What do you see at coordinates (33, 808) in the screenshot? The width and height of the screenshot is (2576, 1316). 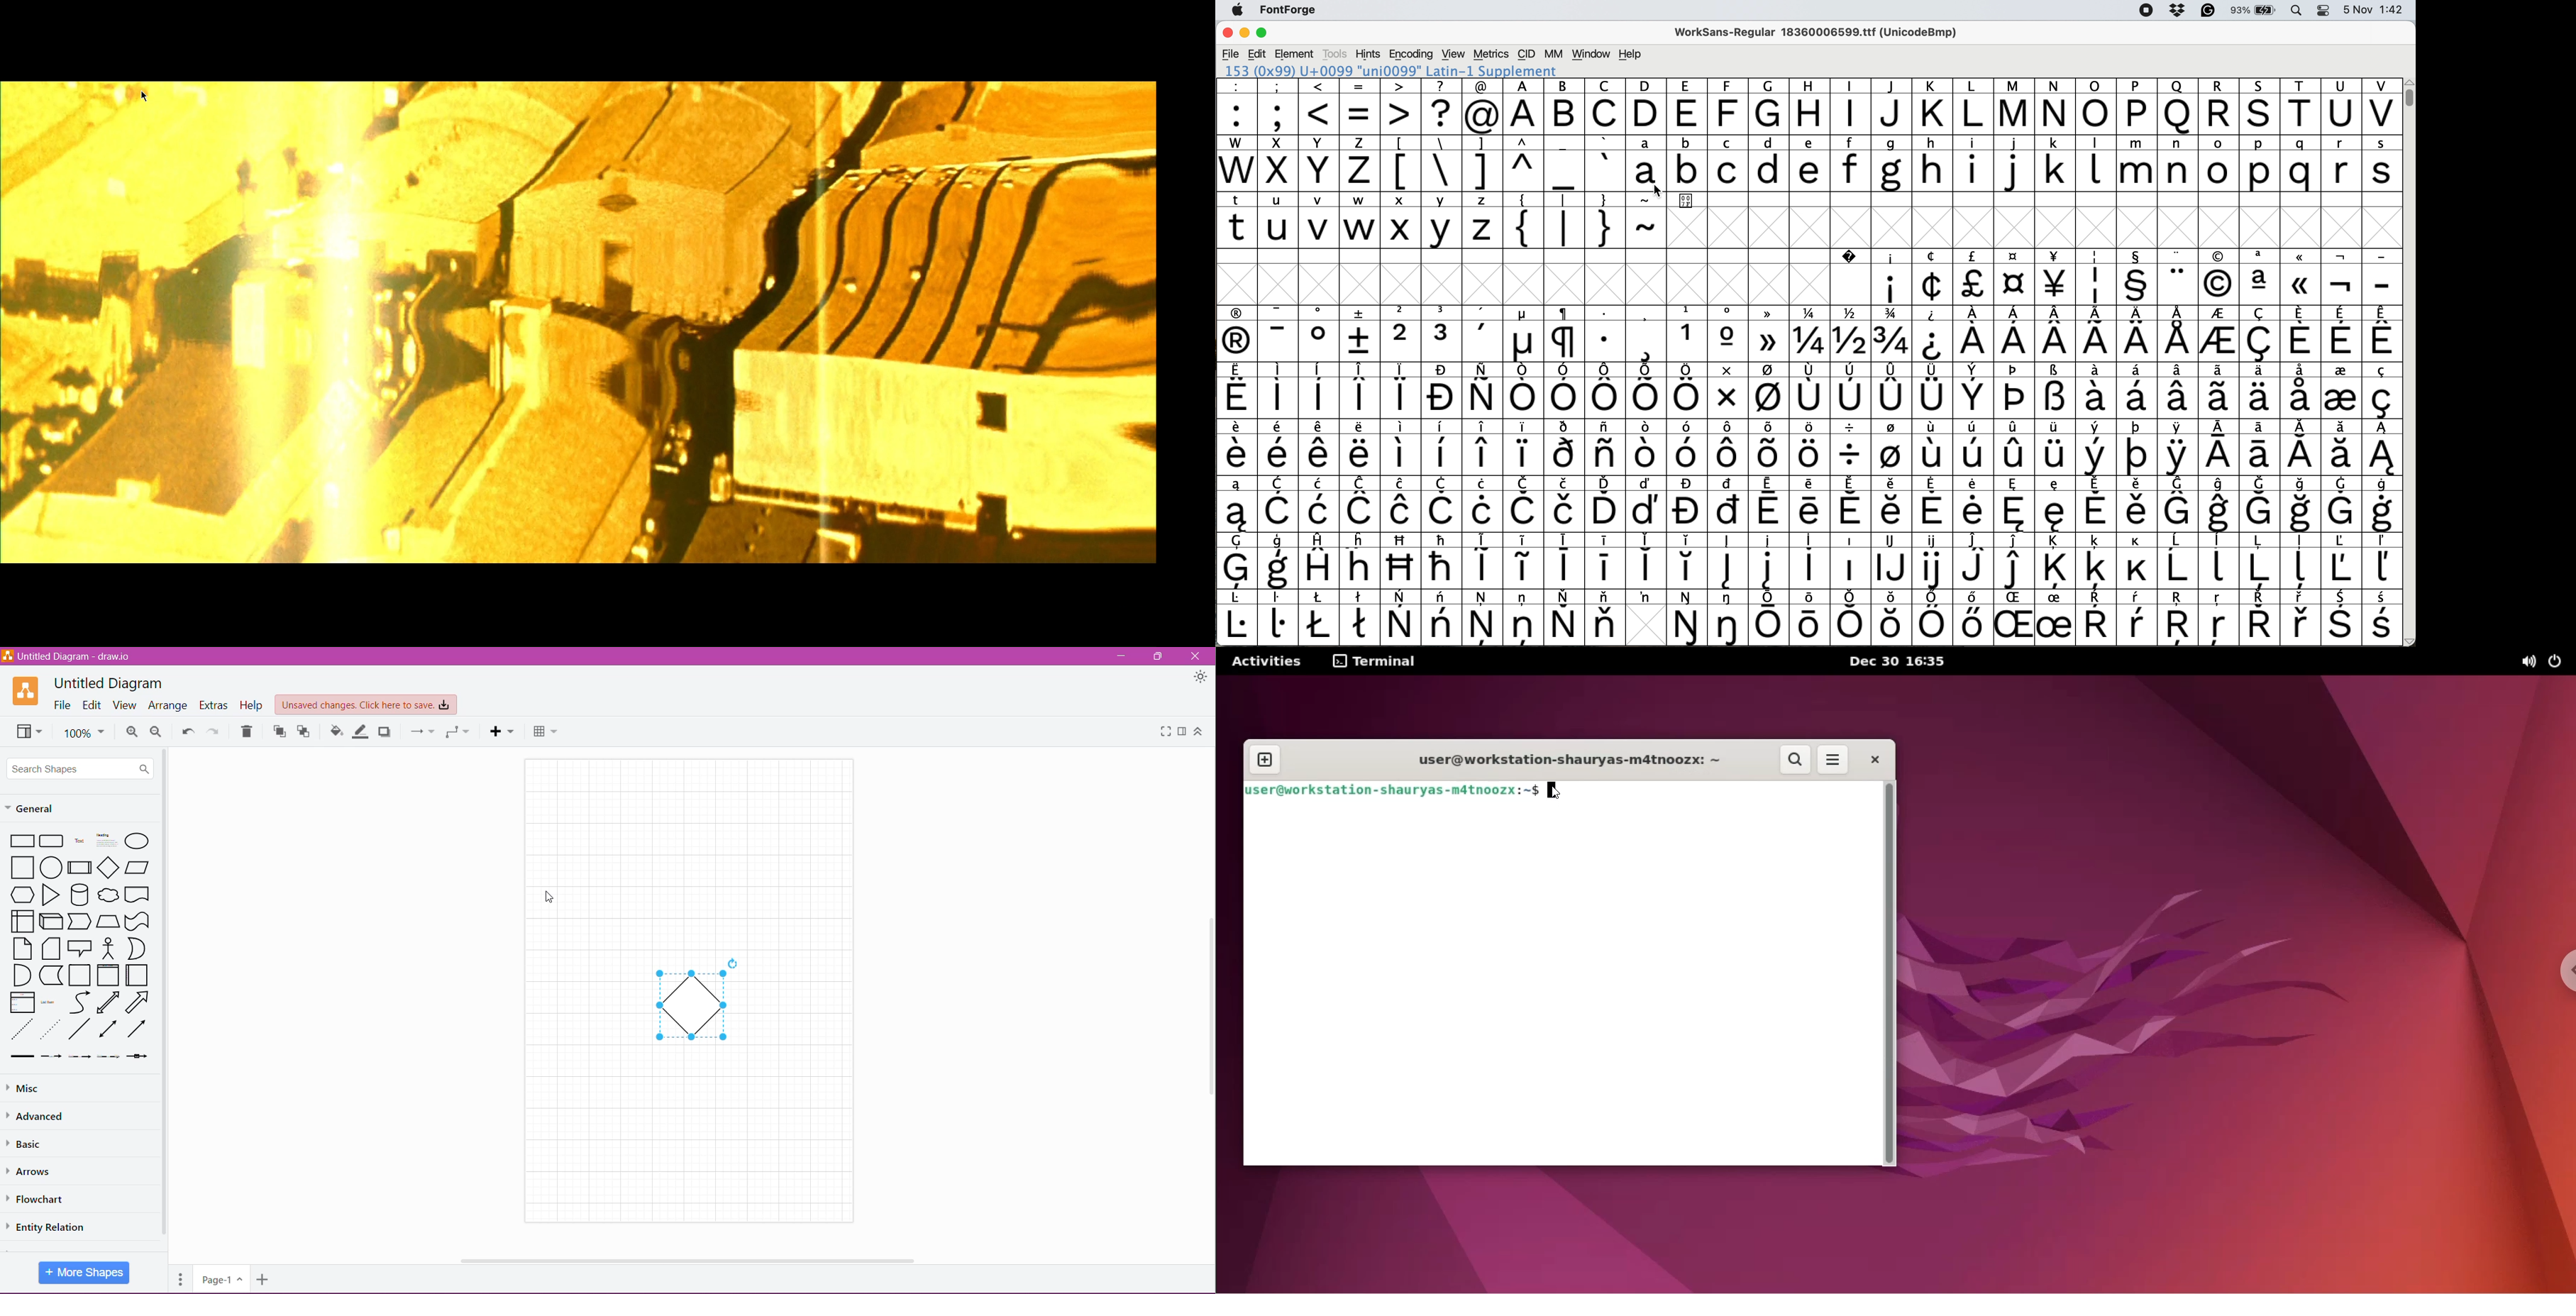 I see `General` at bounding box center [33, 808].